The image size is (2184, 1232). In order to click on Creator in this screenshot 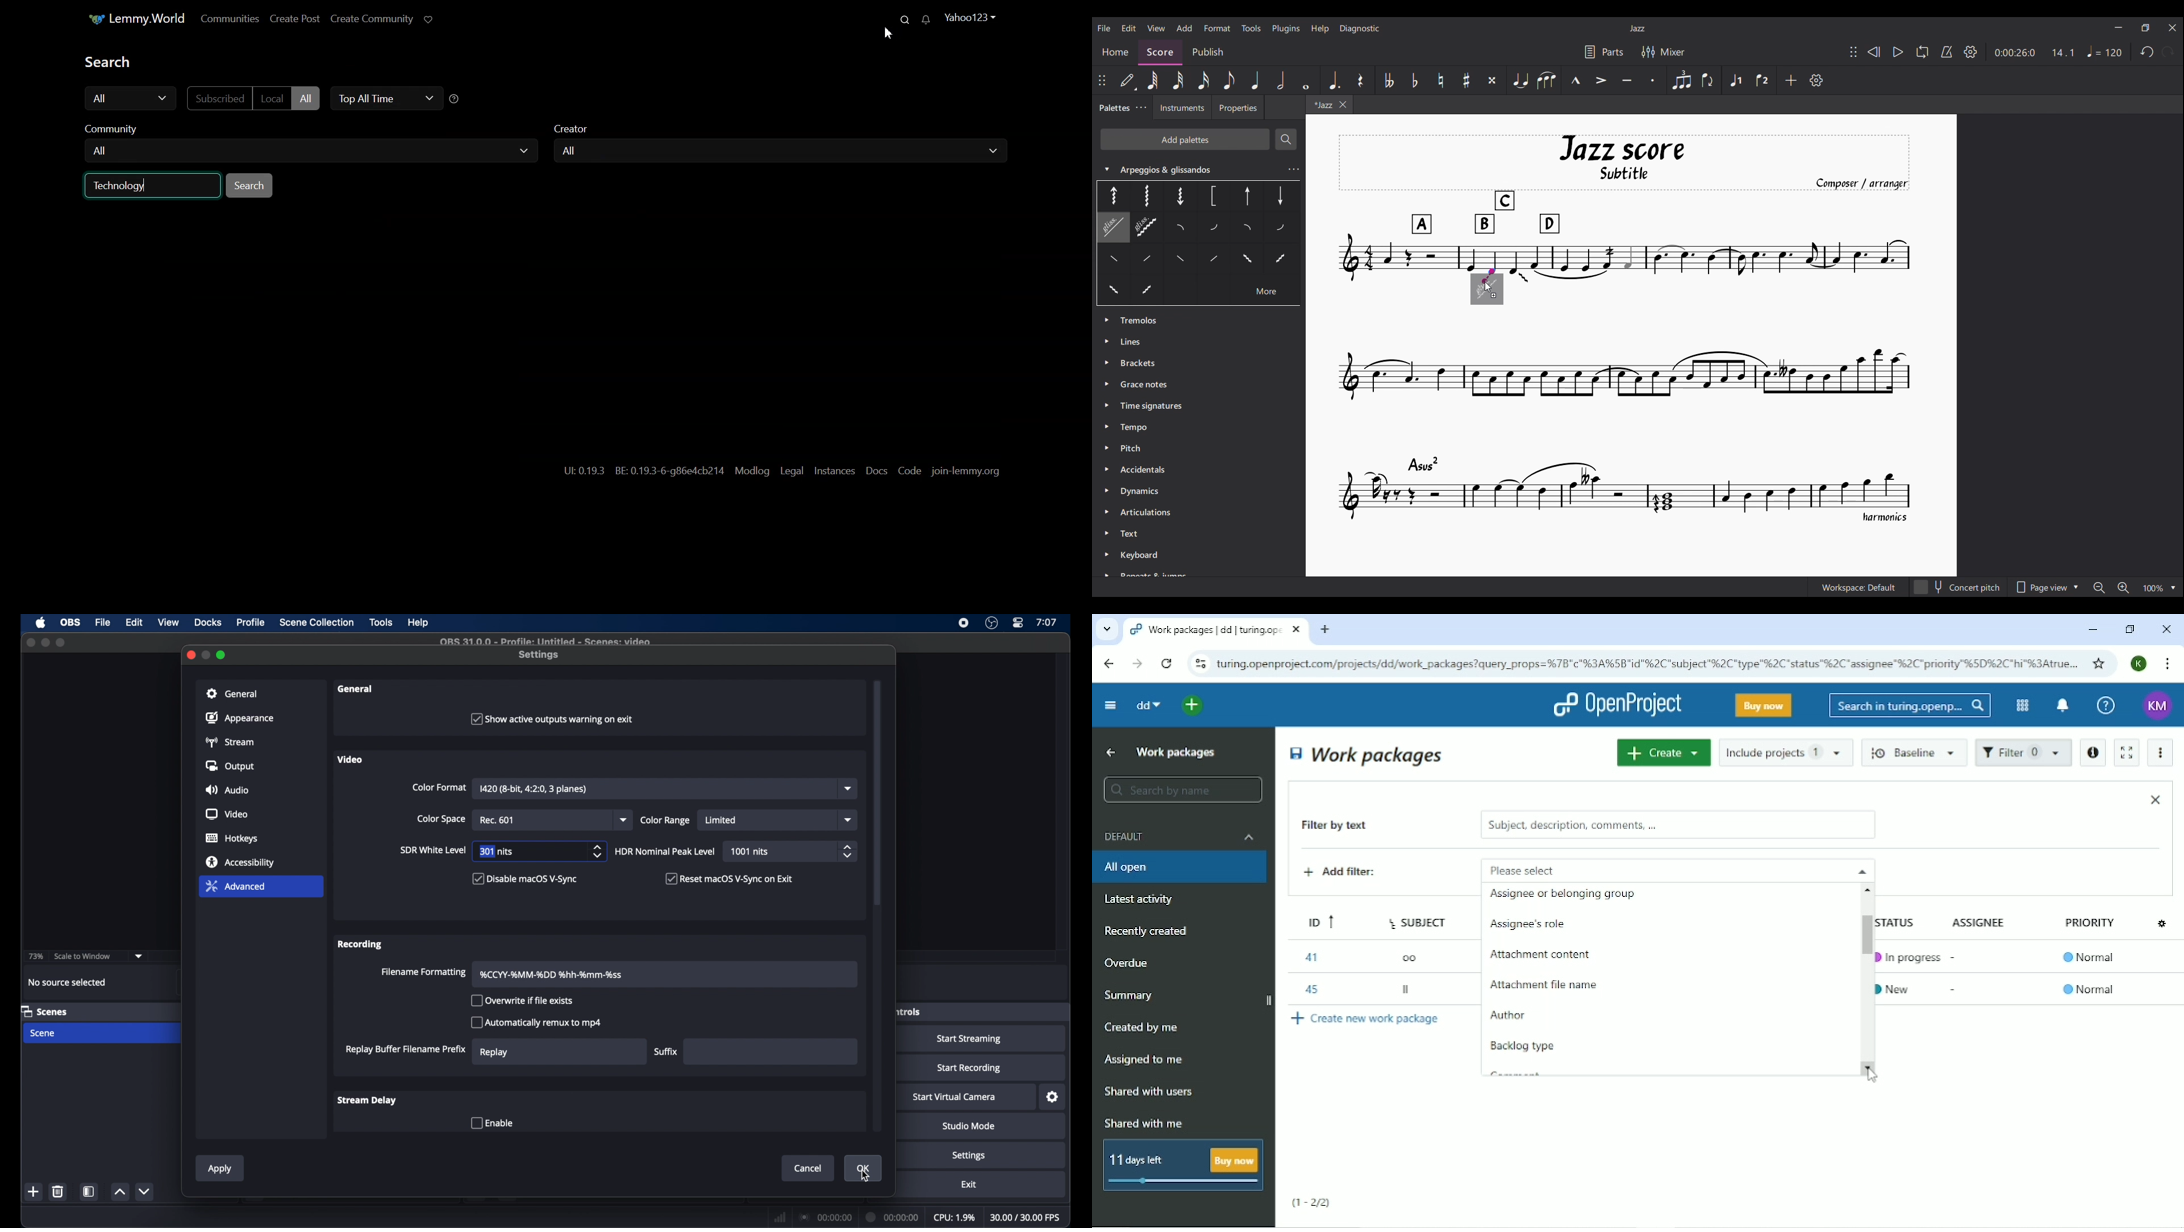, I will do `click(576, 128)`.